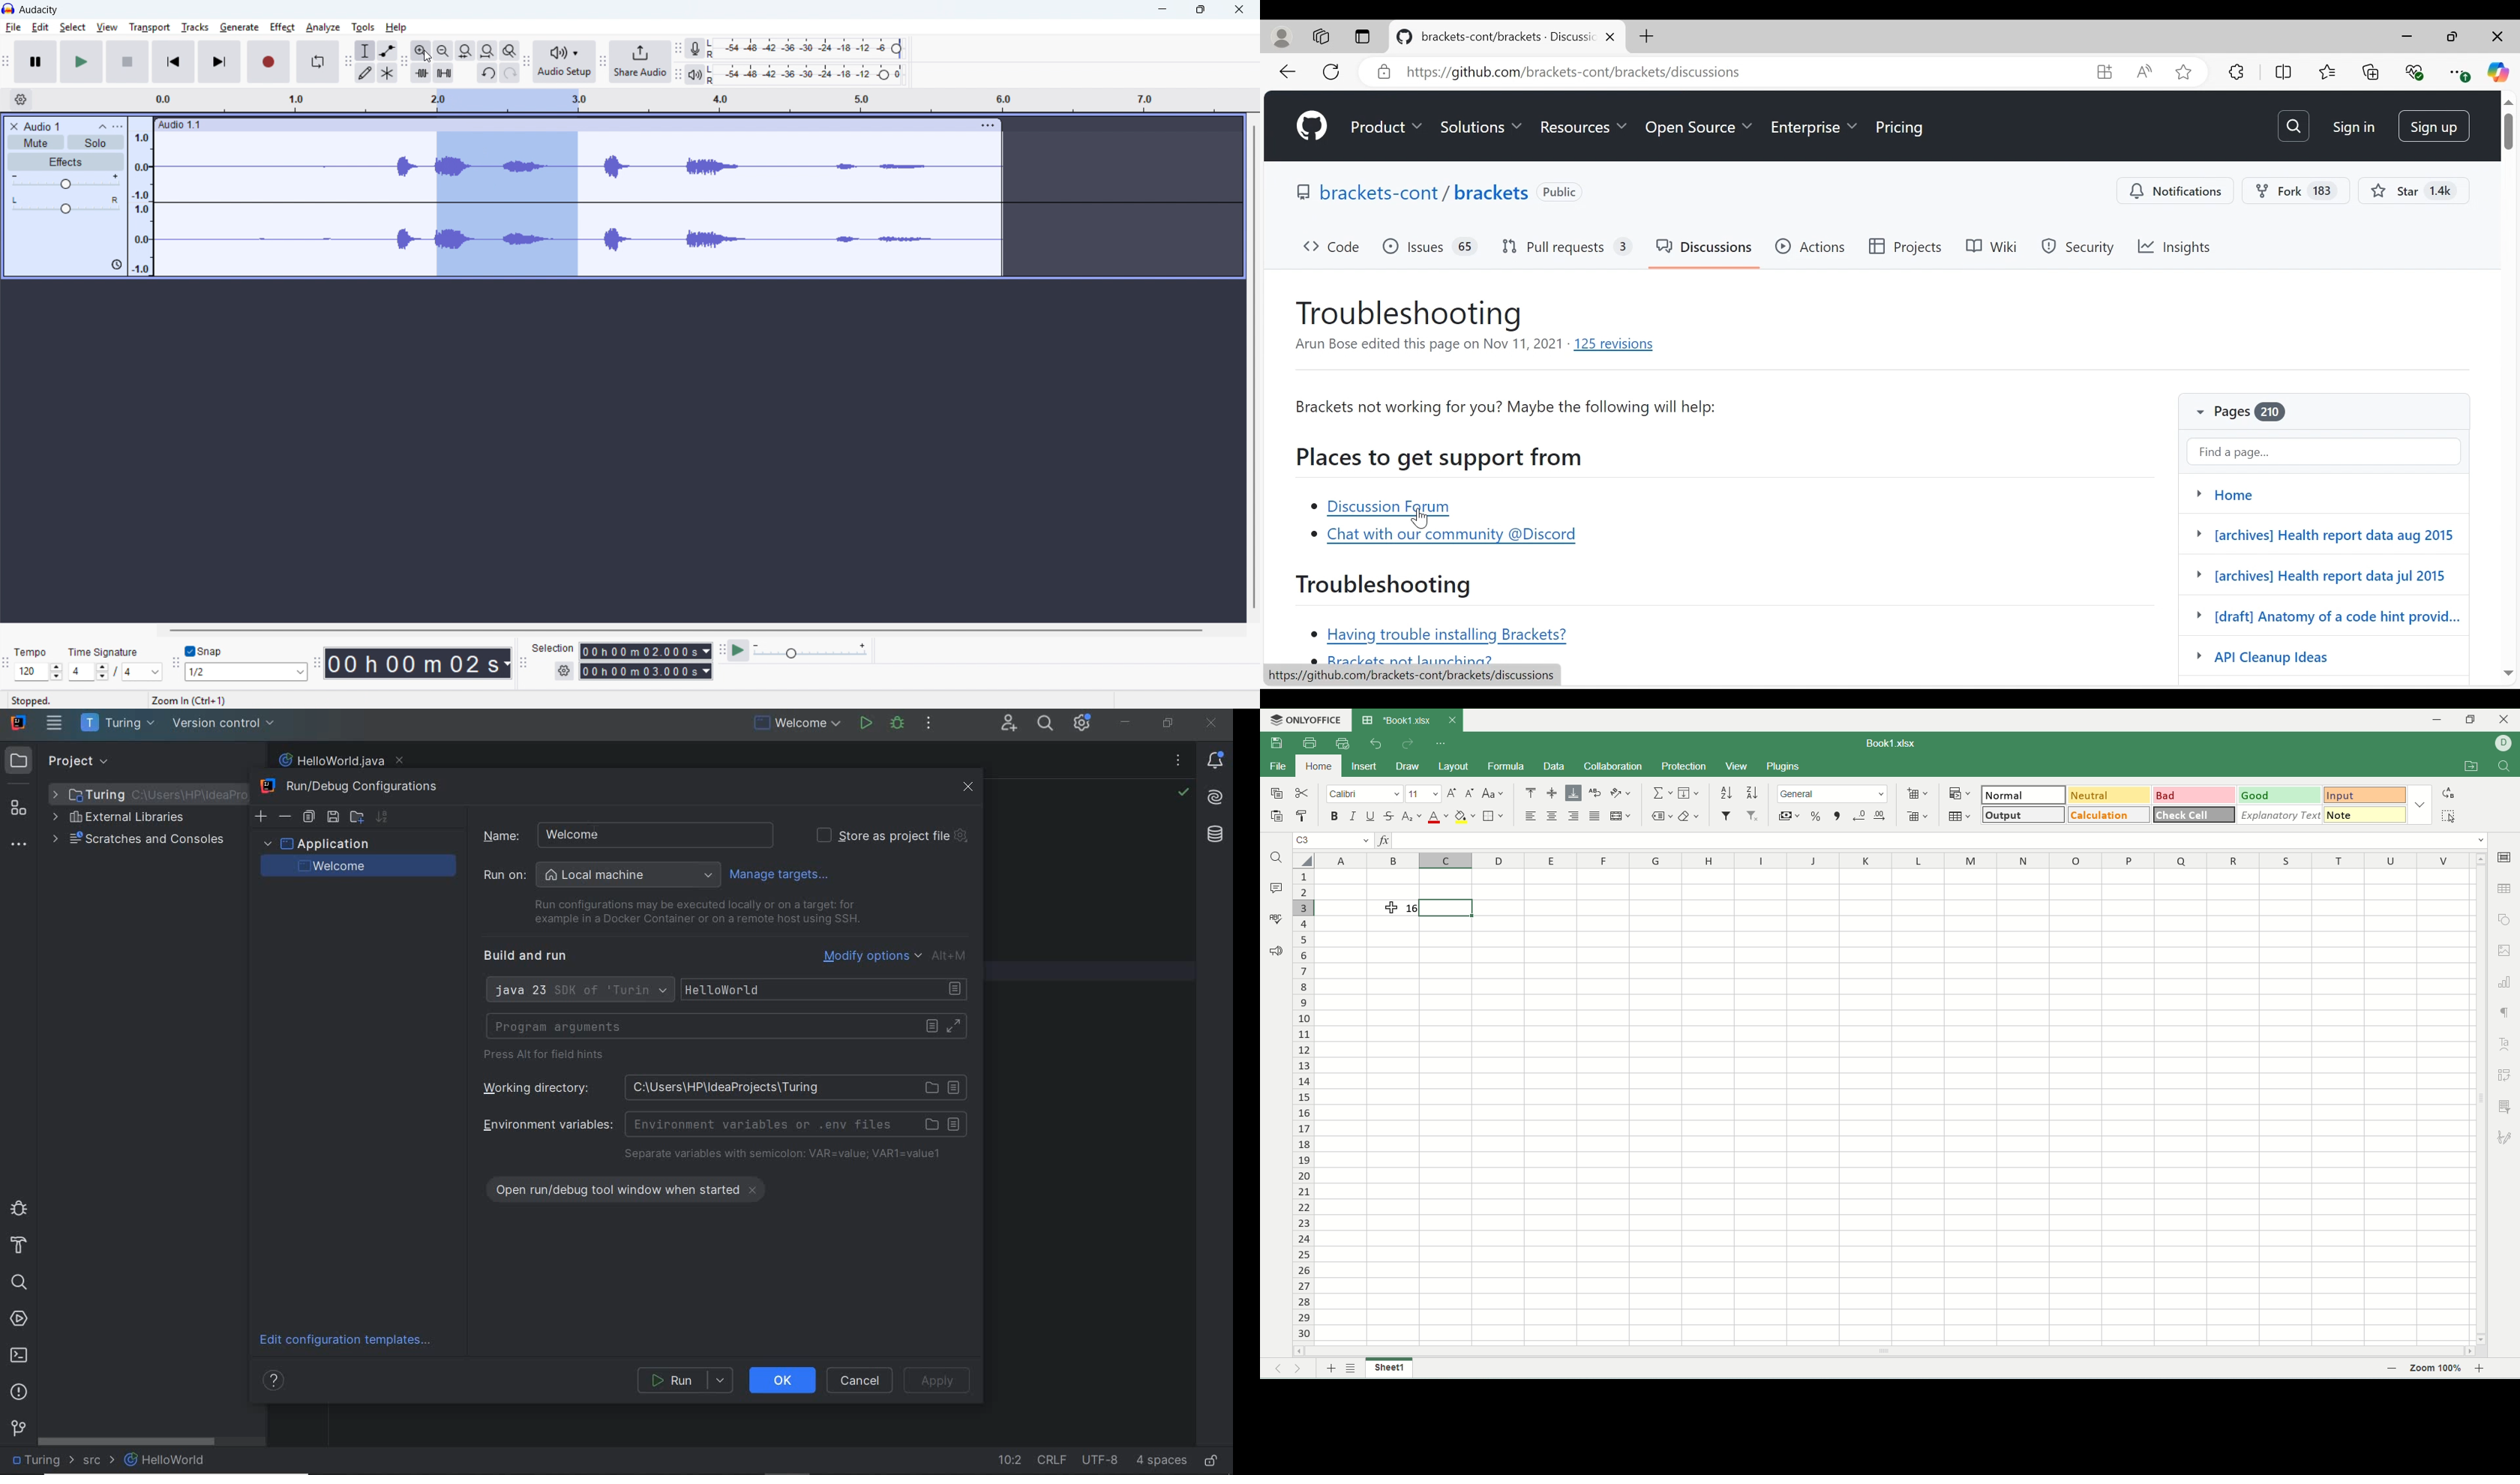  Describe the element at coordinates (316, 665) in the screenshot. I see `Time toolbar ` at that location.